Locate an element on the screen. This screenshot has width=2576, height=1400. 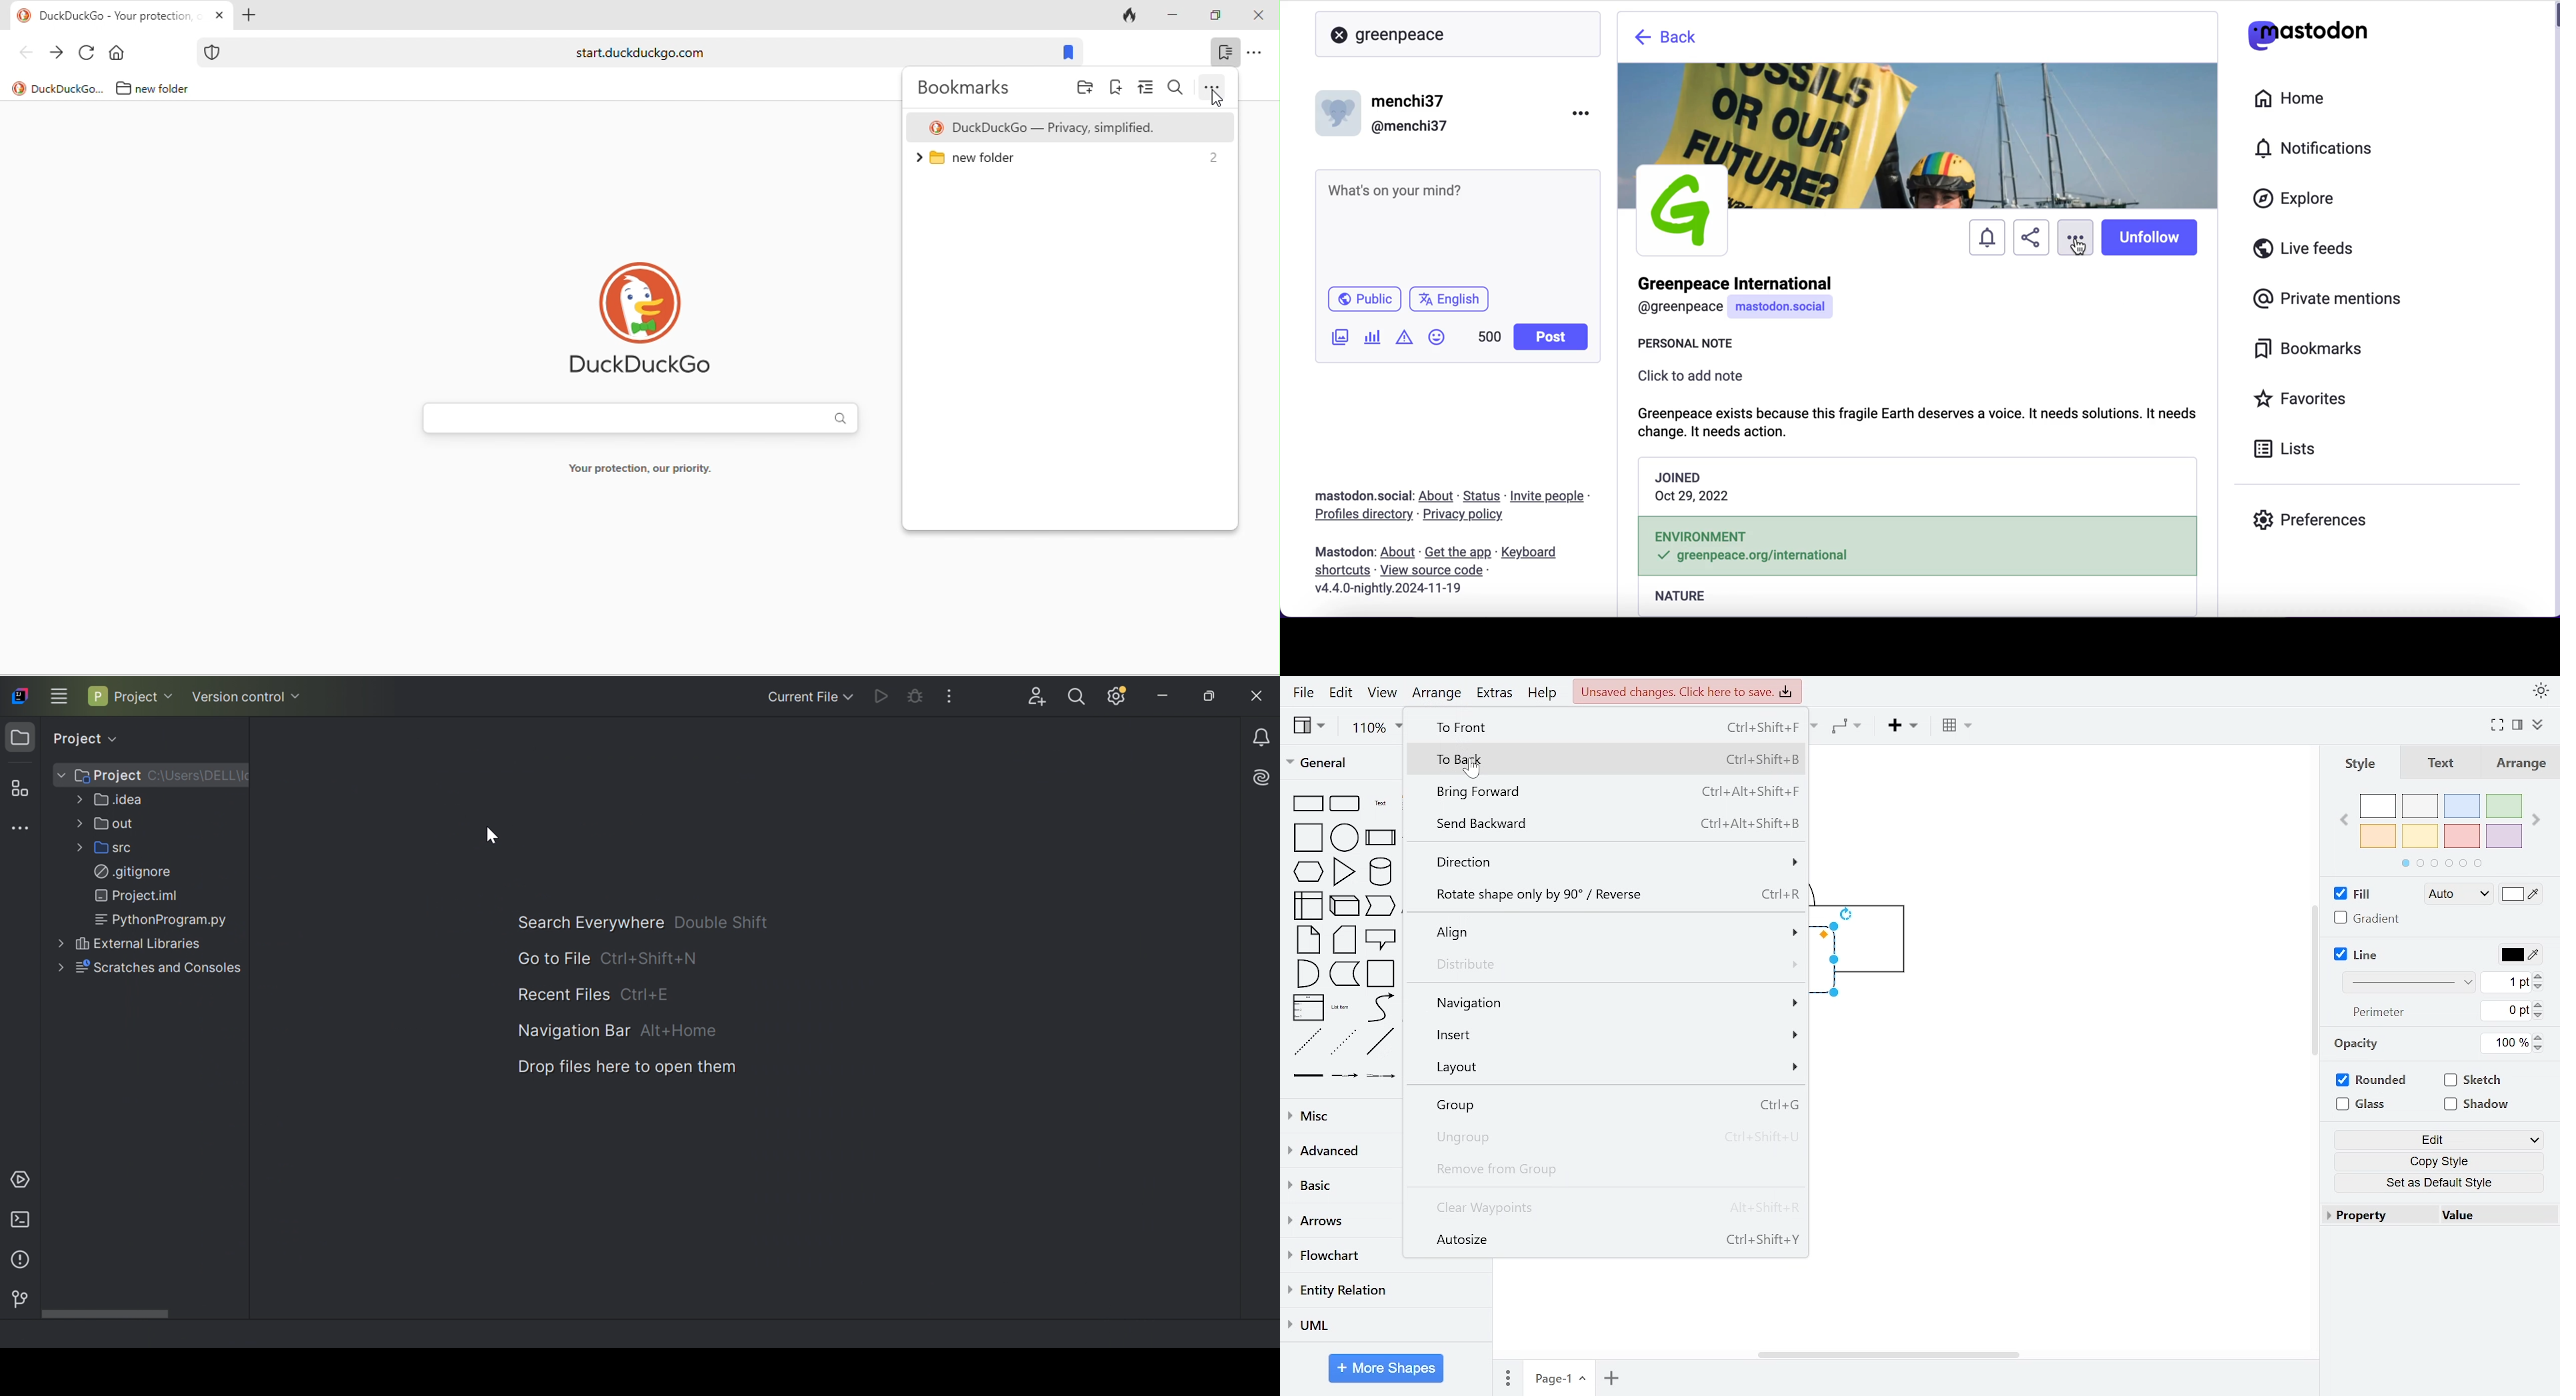
full screen is located at coordinates (2497, 725).